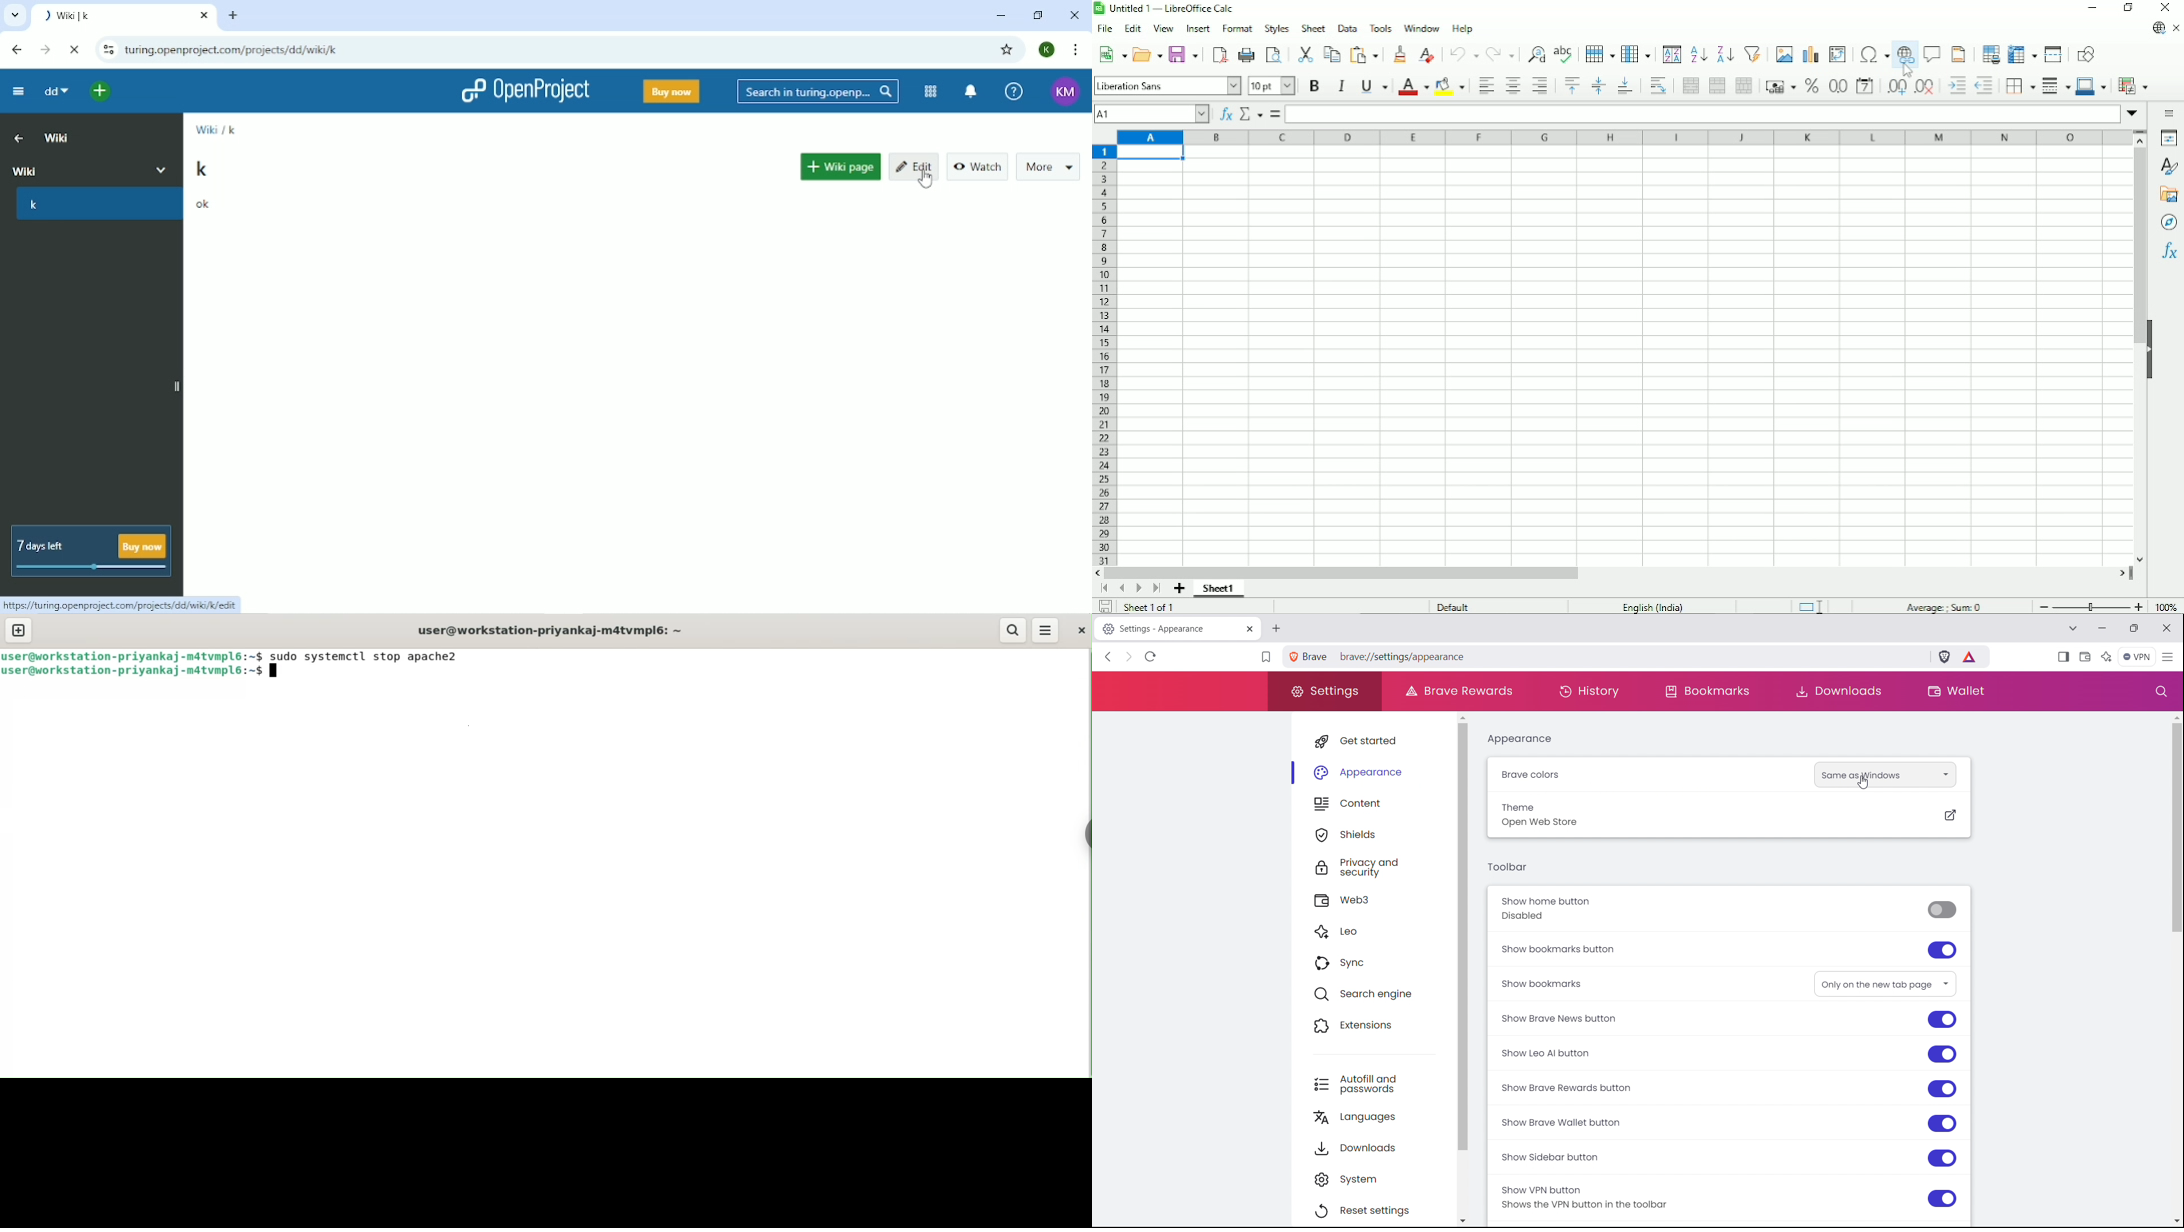  Describe the element at coordinates (173, 387) in the screenshot. I see `Expand` at that location.